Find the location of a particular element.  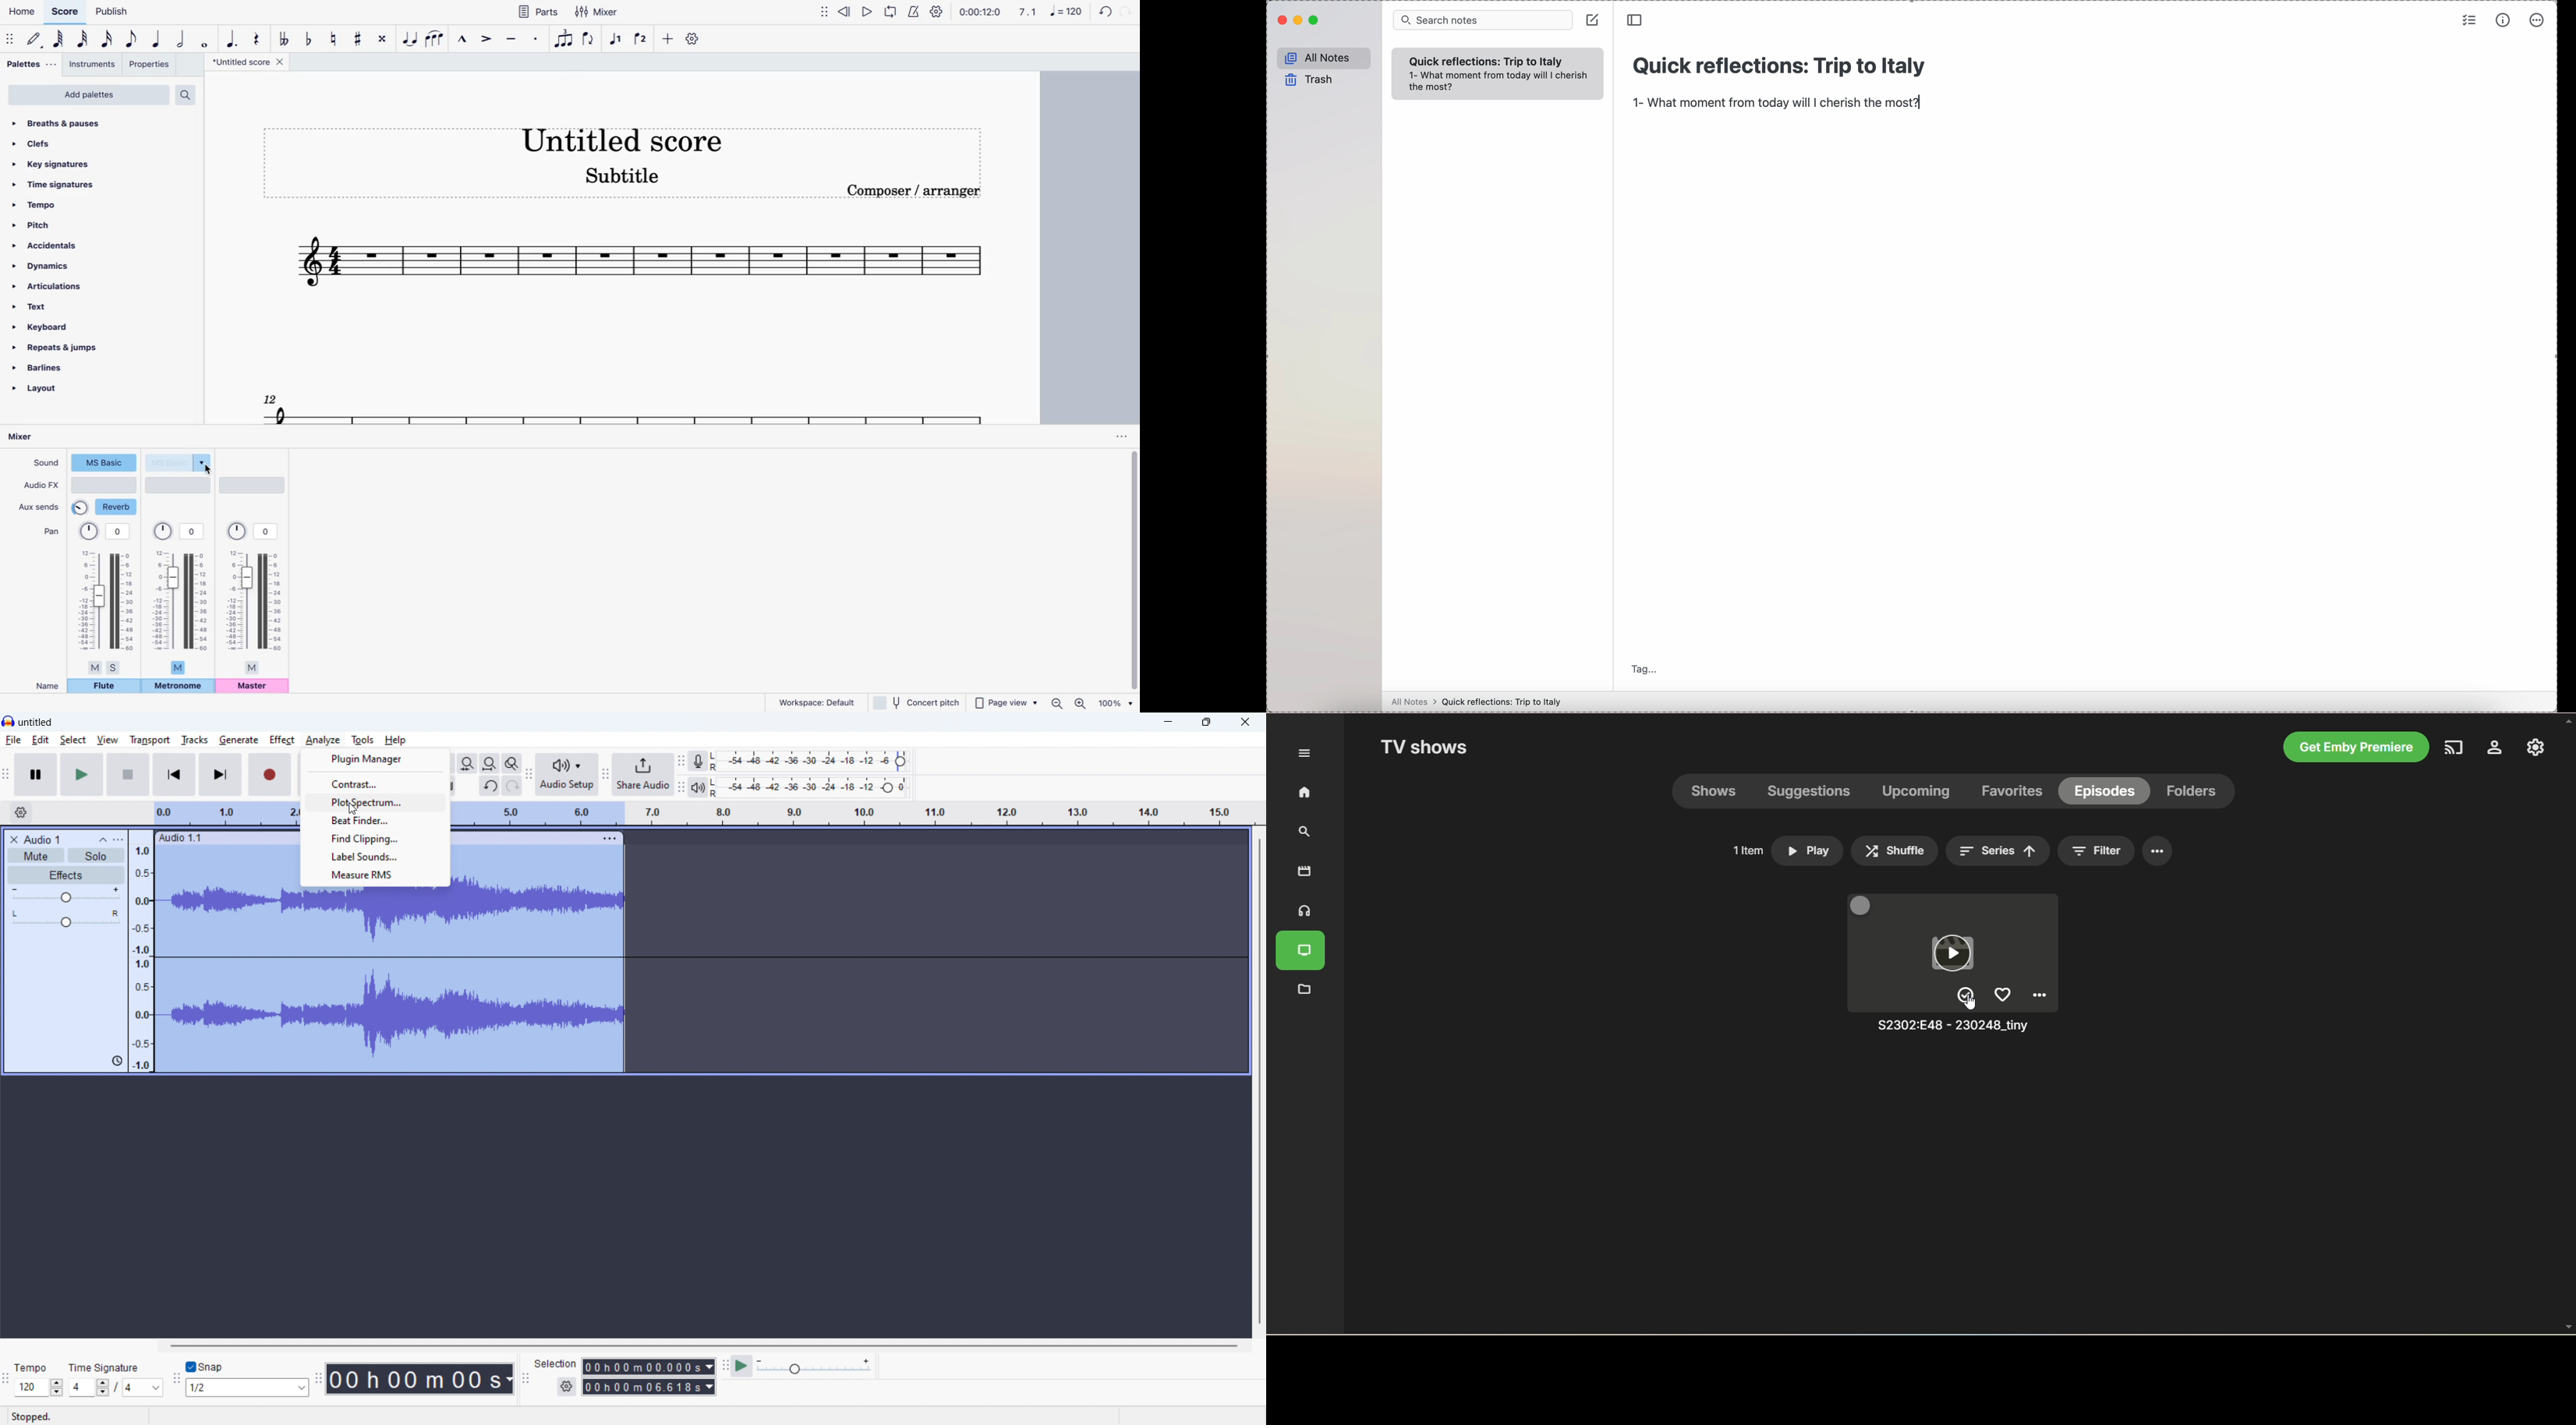

gain is located at coordinates (67, 895).